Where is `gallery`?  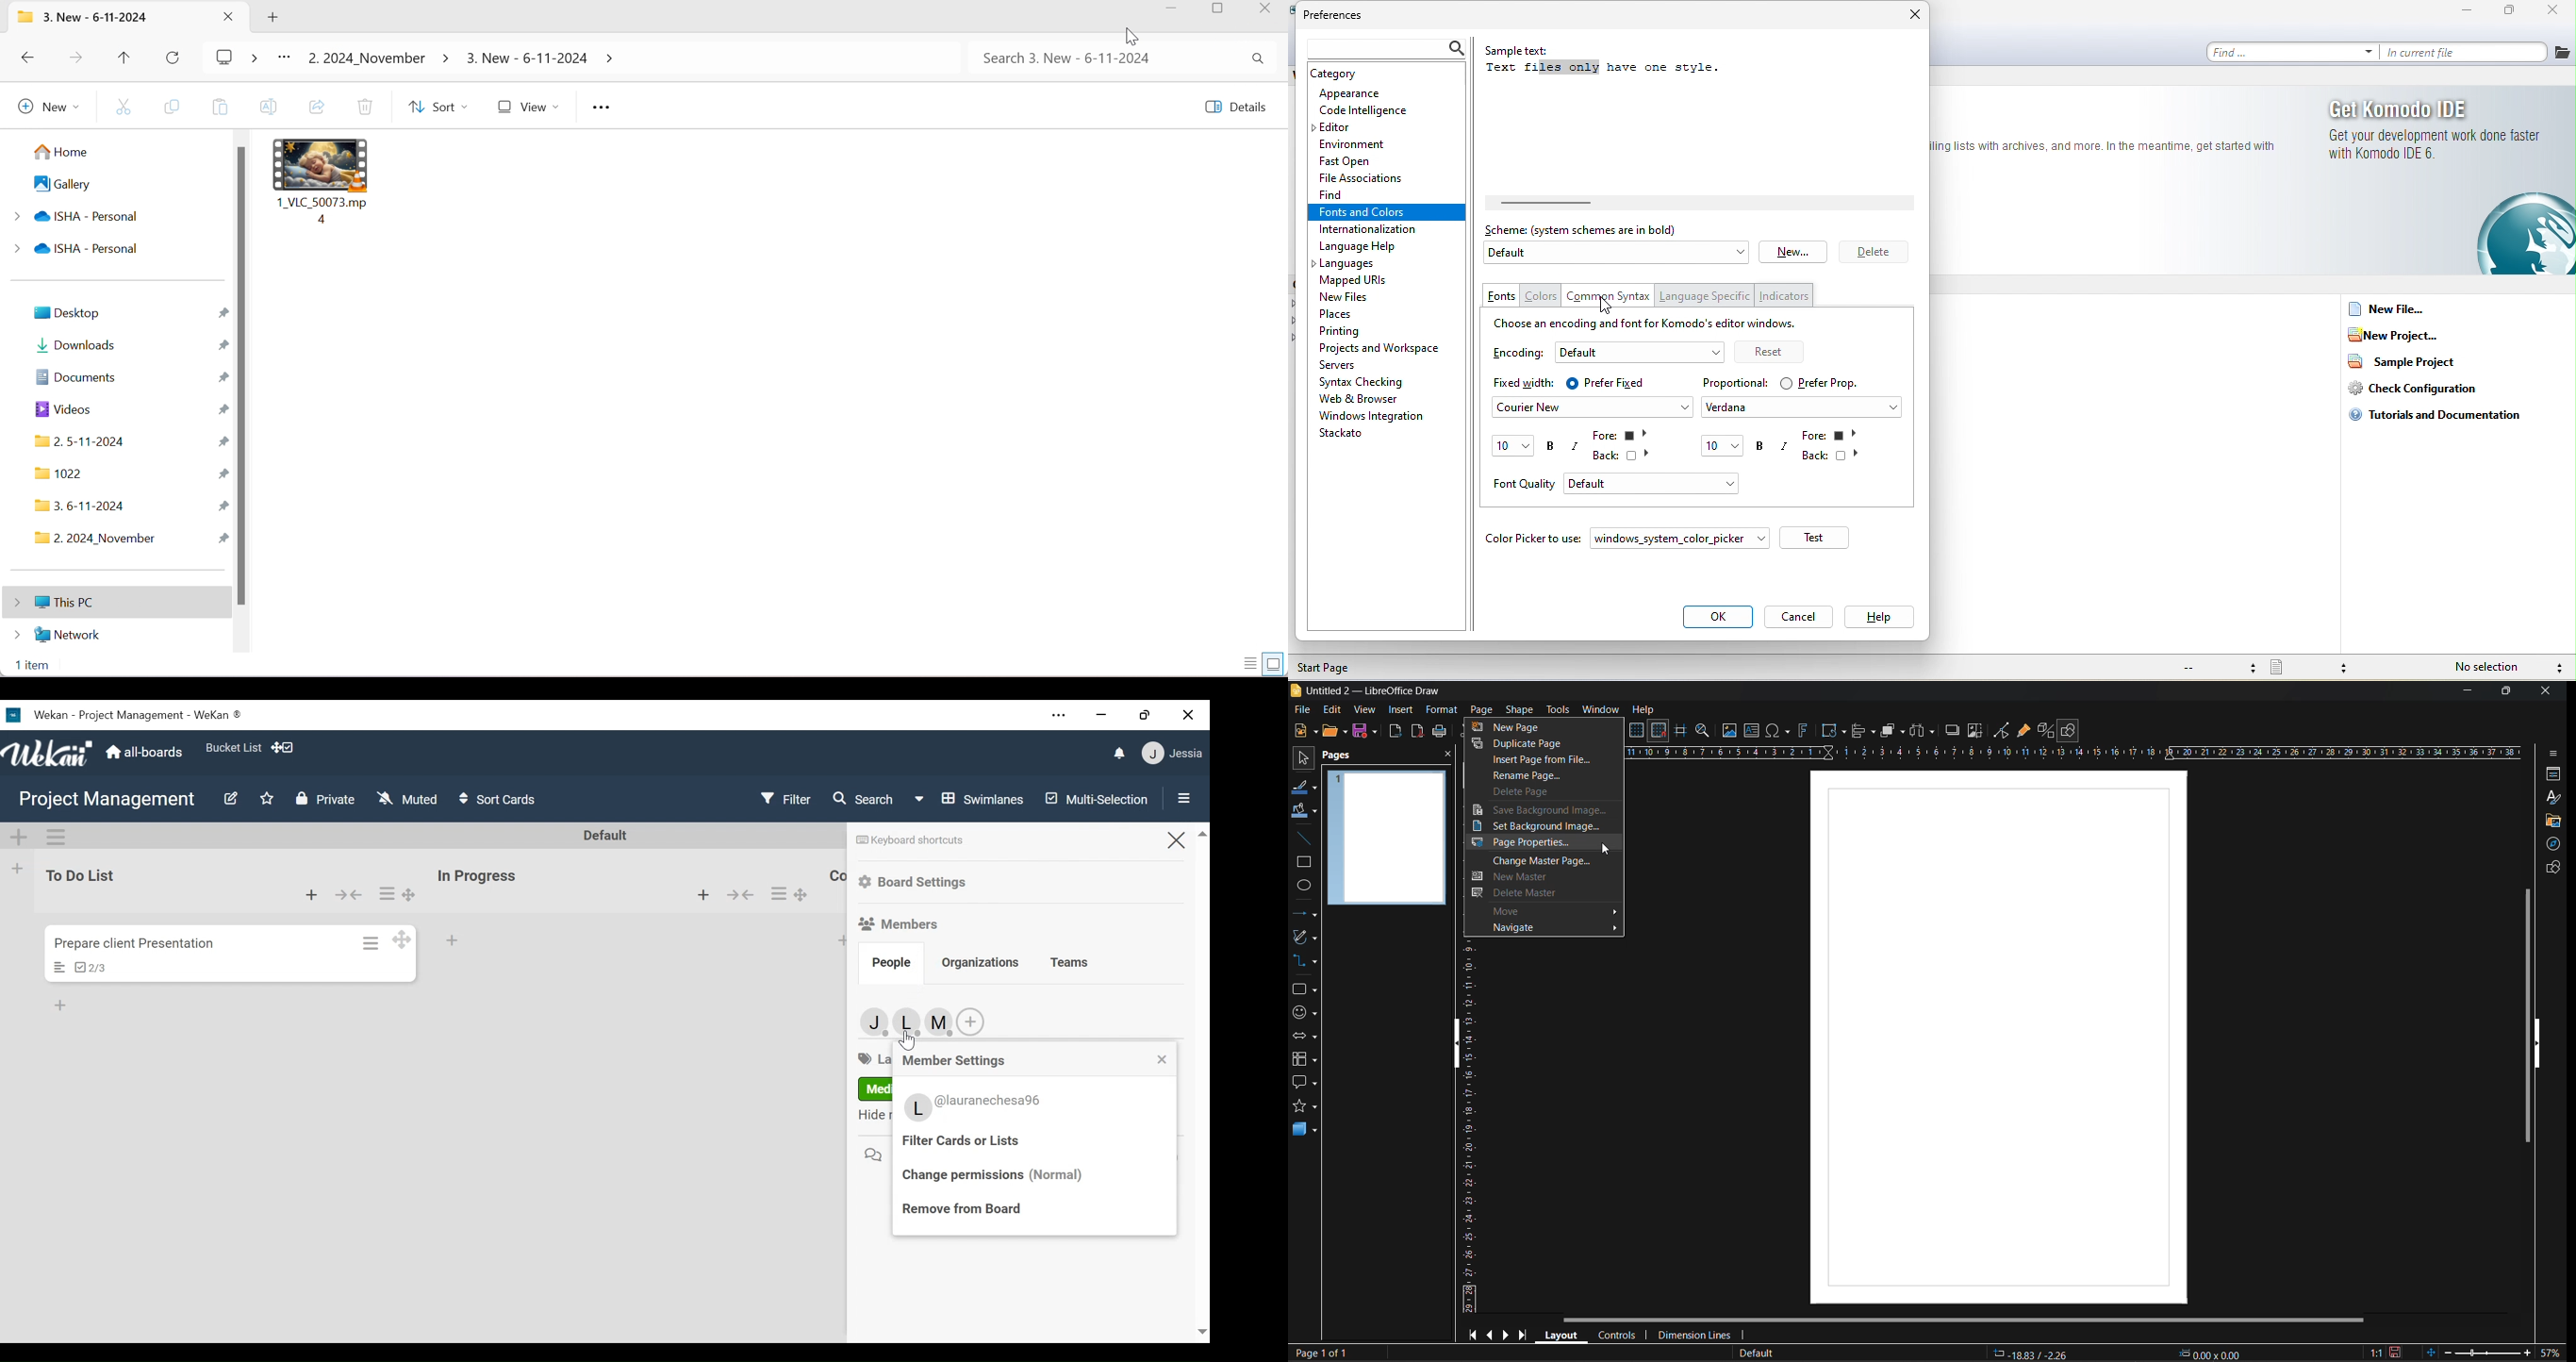 gallery is located at coordinates (2551, 820).